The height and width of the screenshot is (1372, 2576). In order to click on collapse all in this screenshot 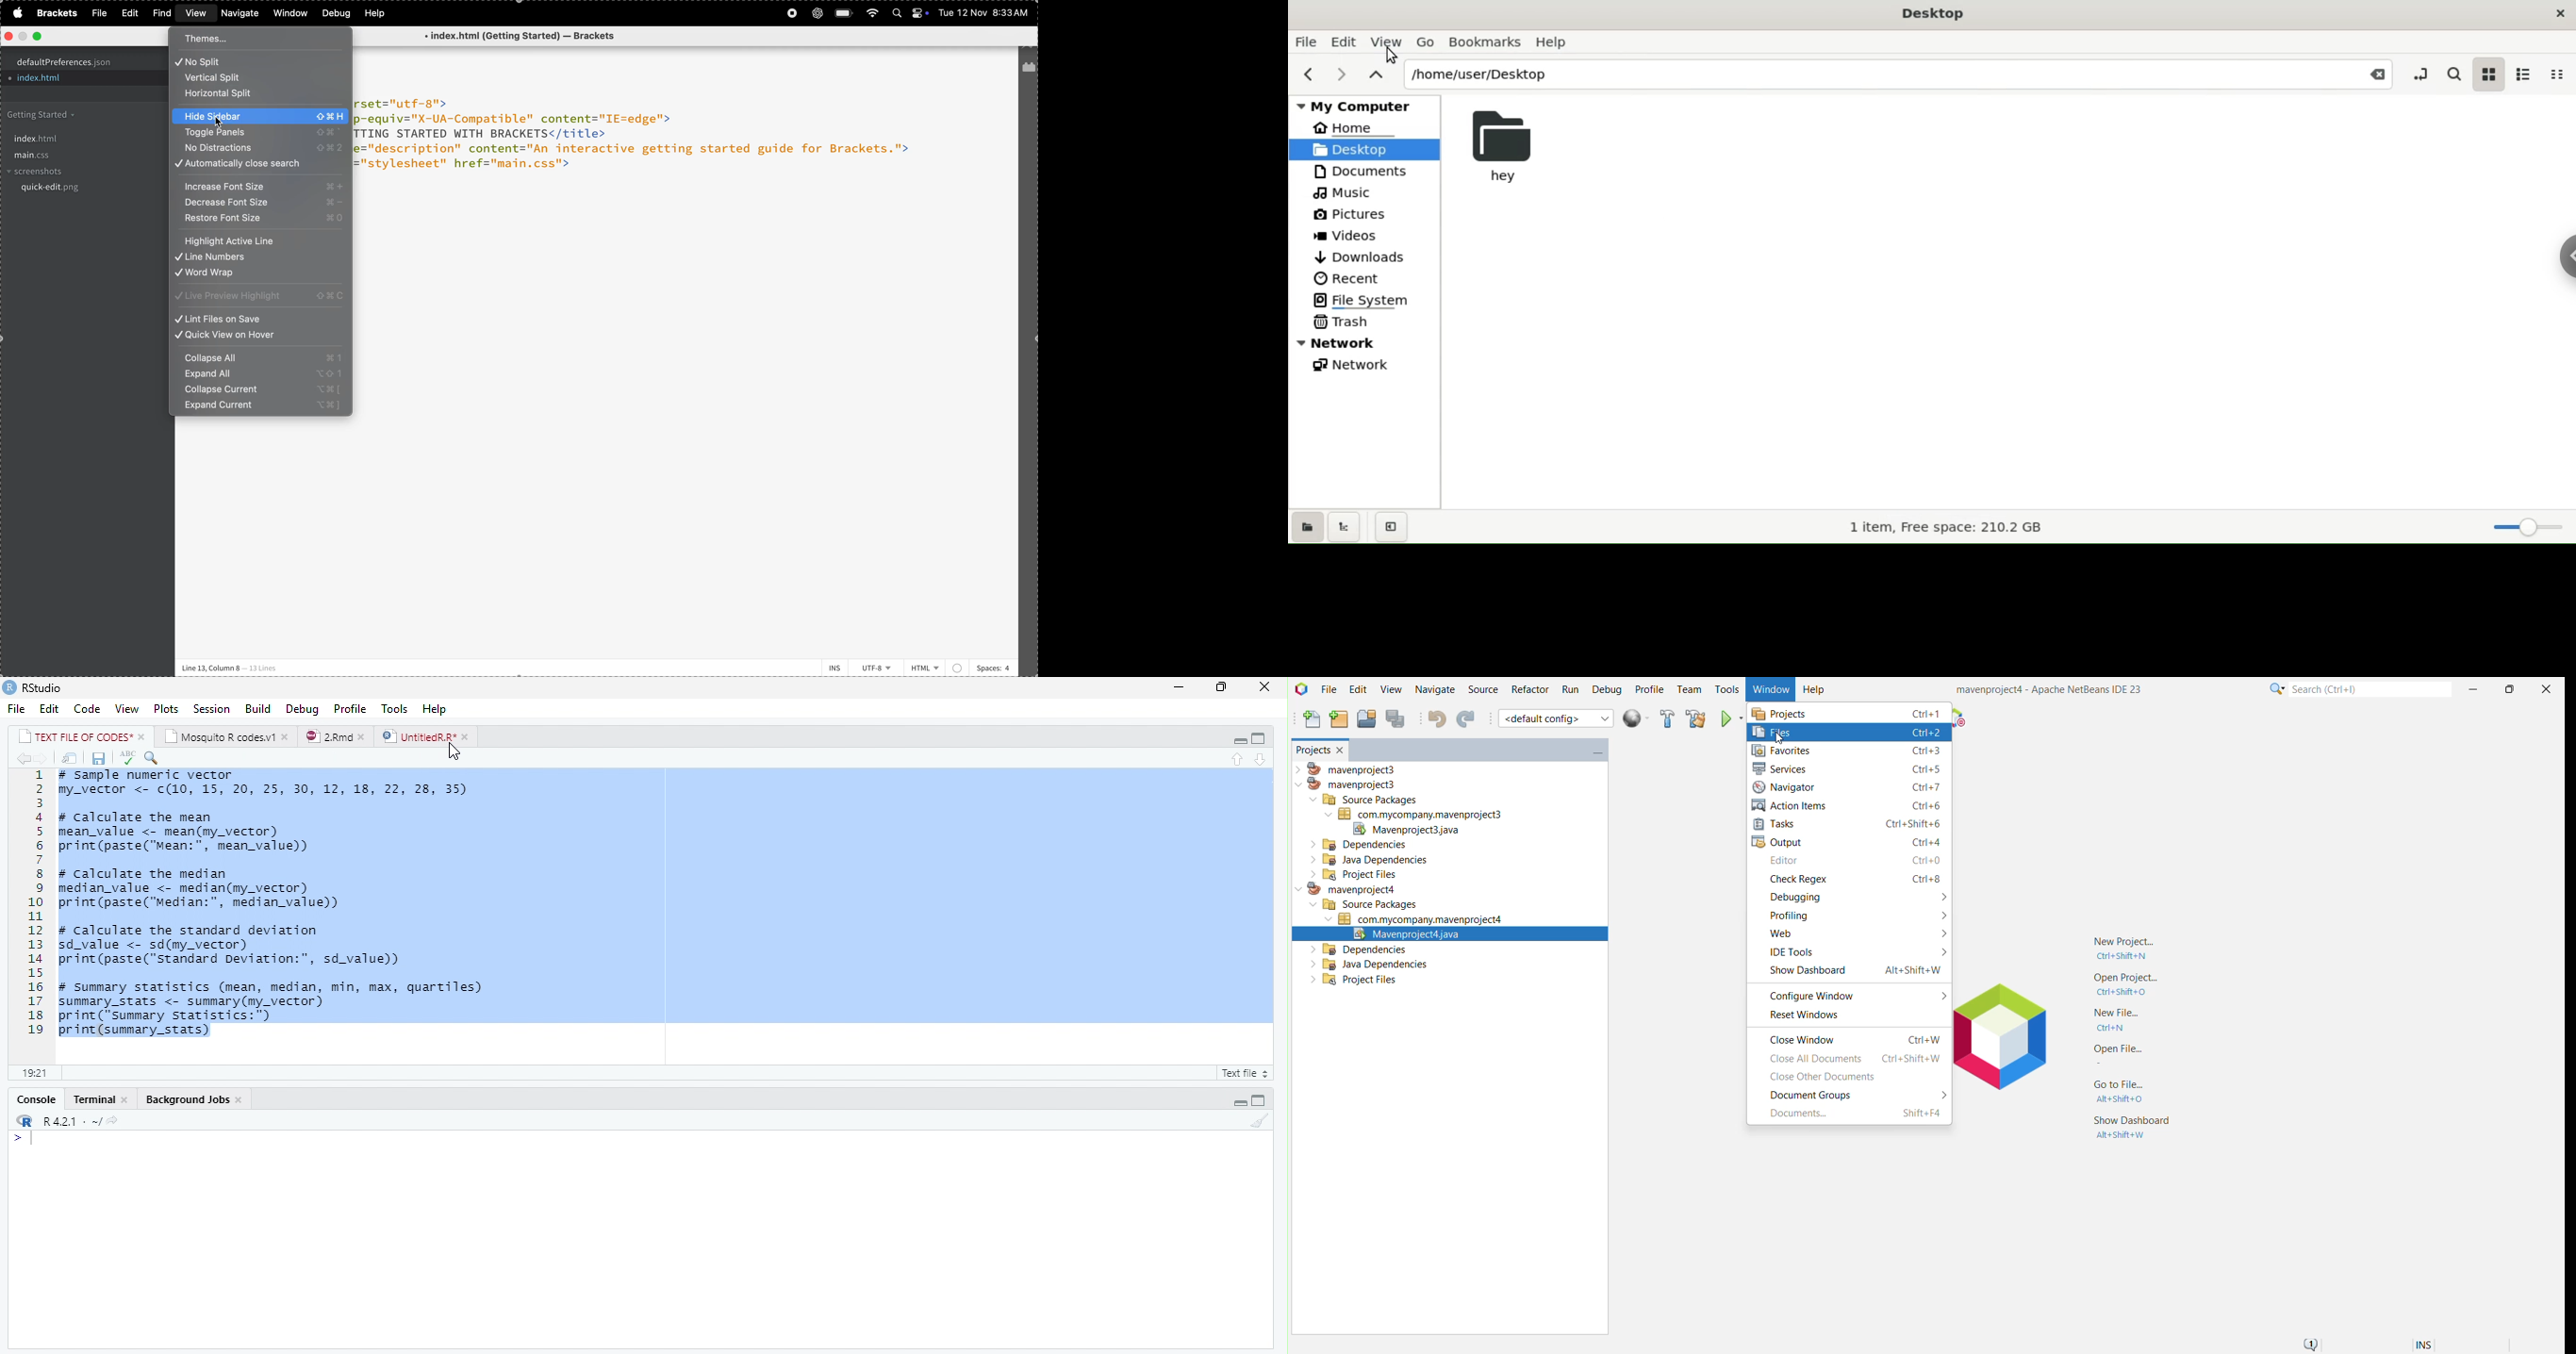, I will do `click(261, 357)`.